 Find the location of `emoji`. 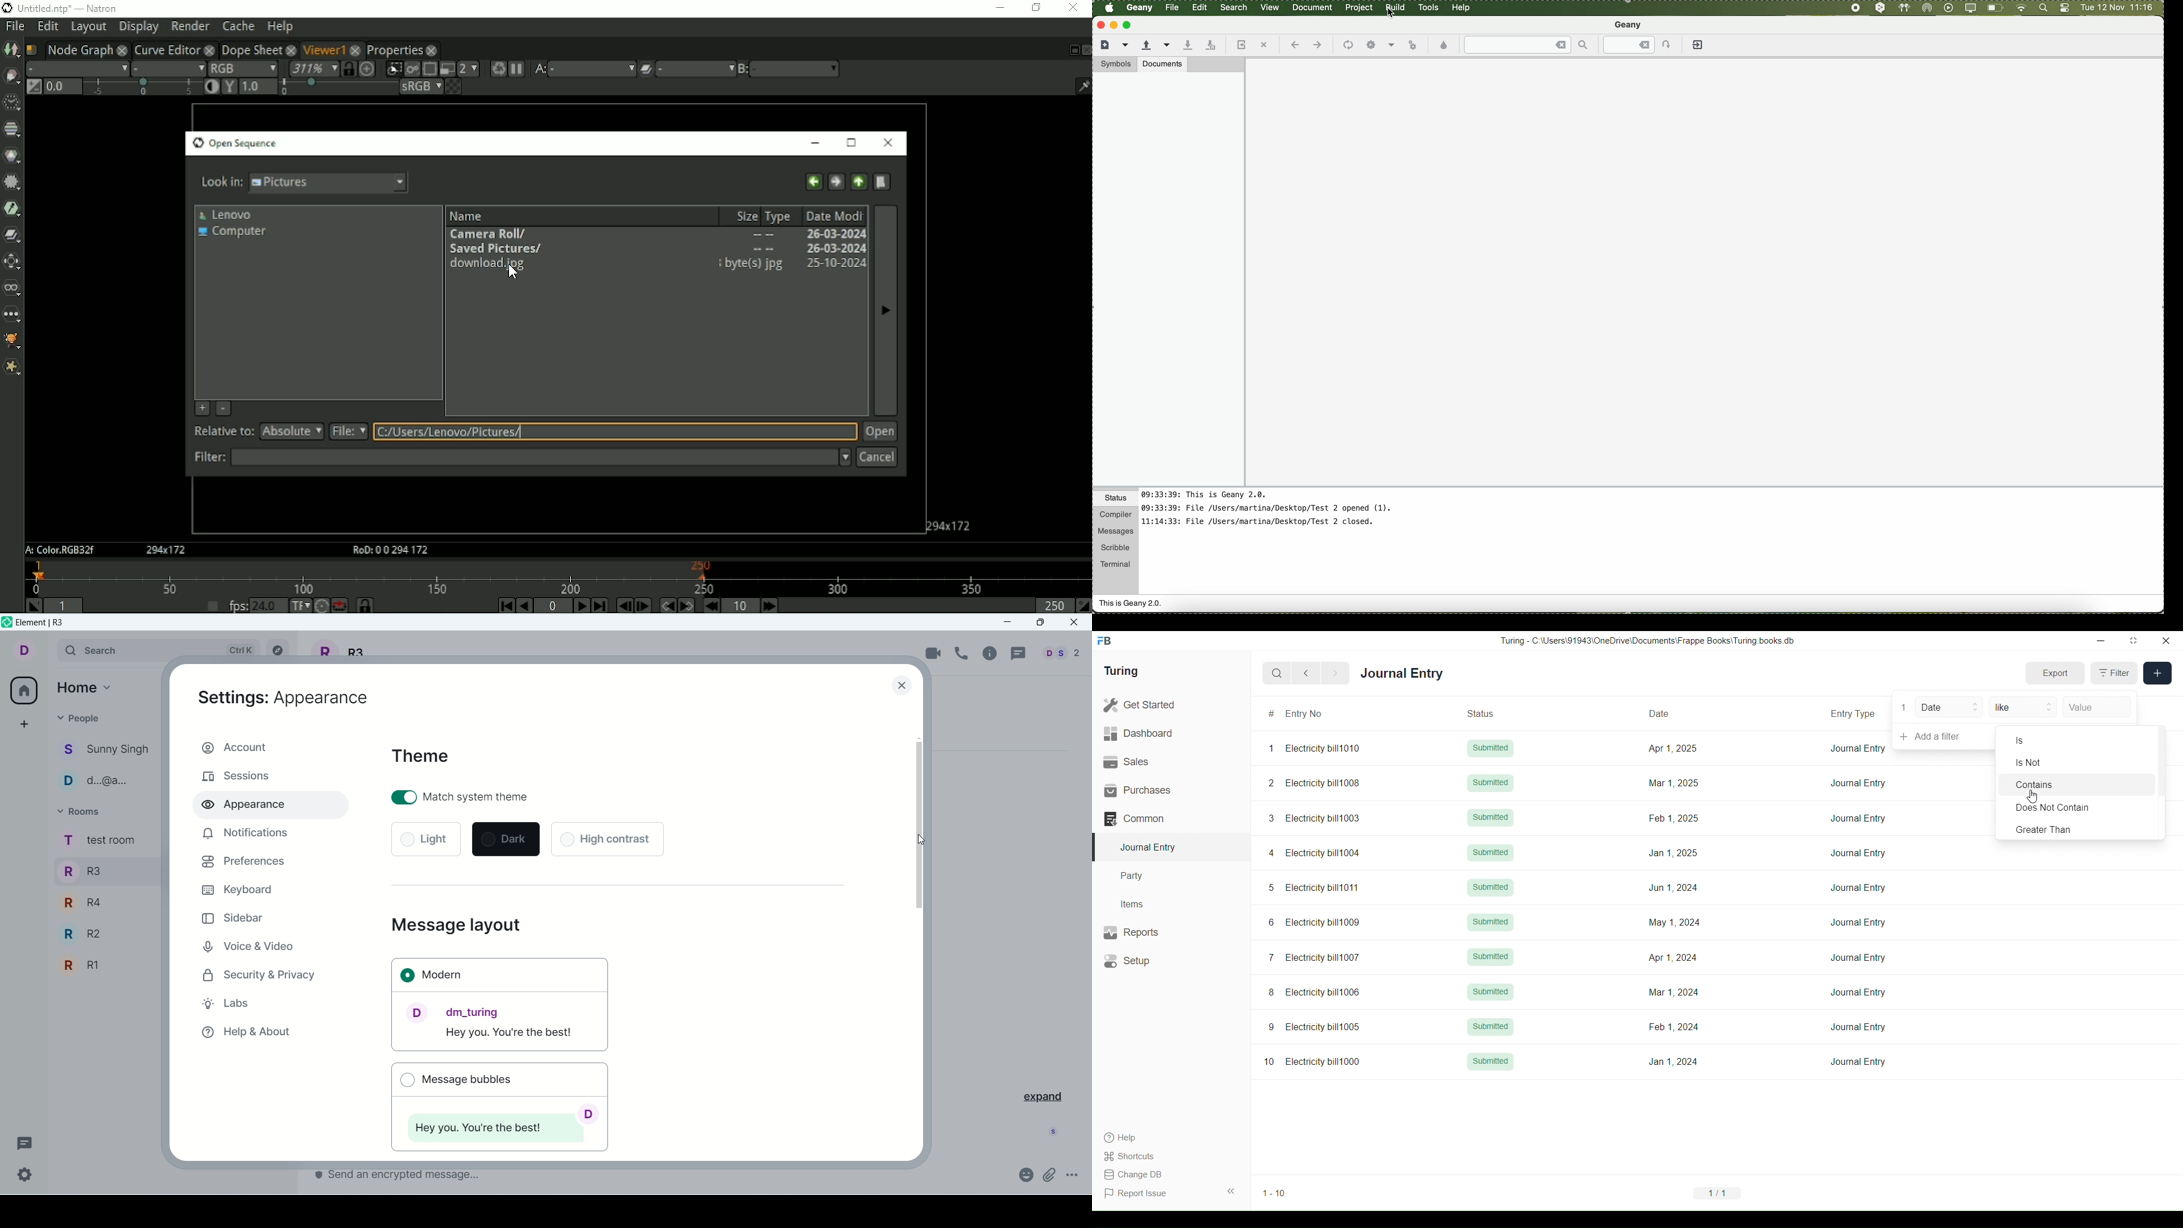

emoji is located at coordinates (1025, 1174).